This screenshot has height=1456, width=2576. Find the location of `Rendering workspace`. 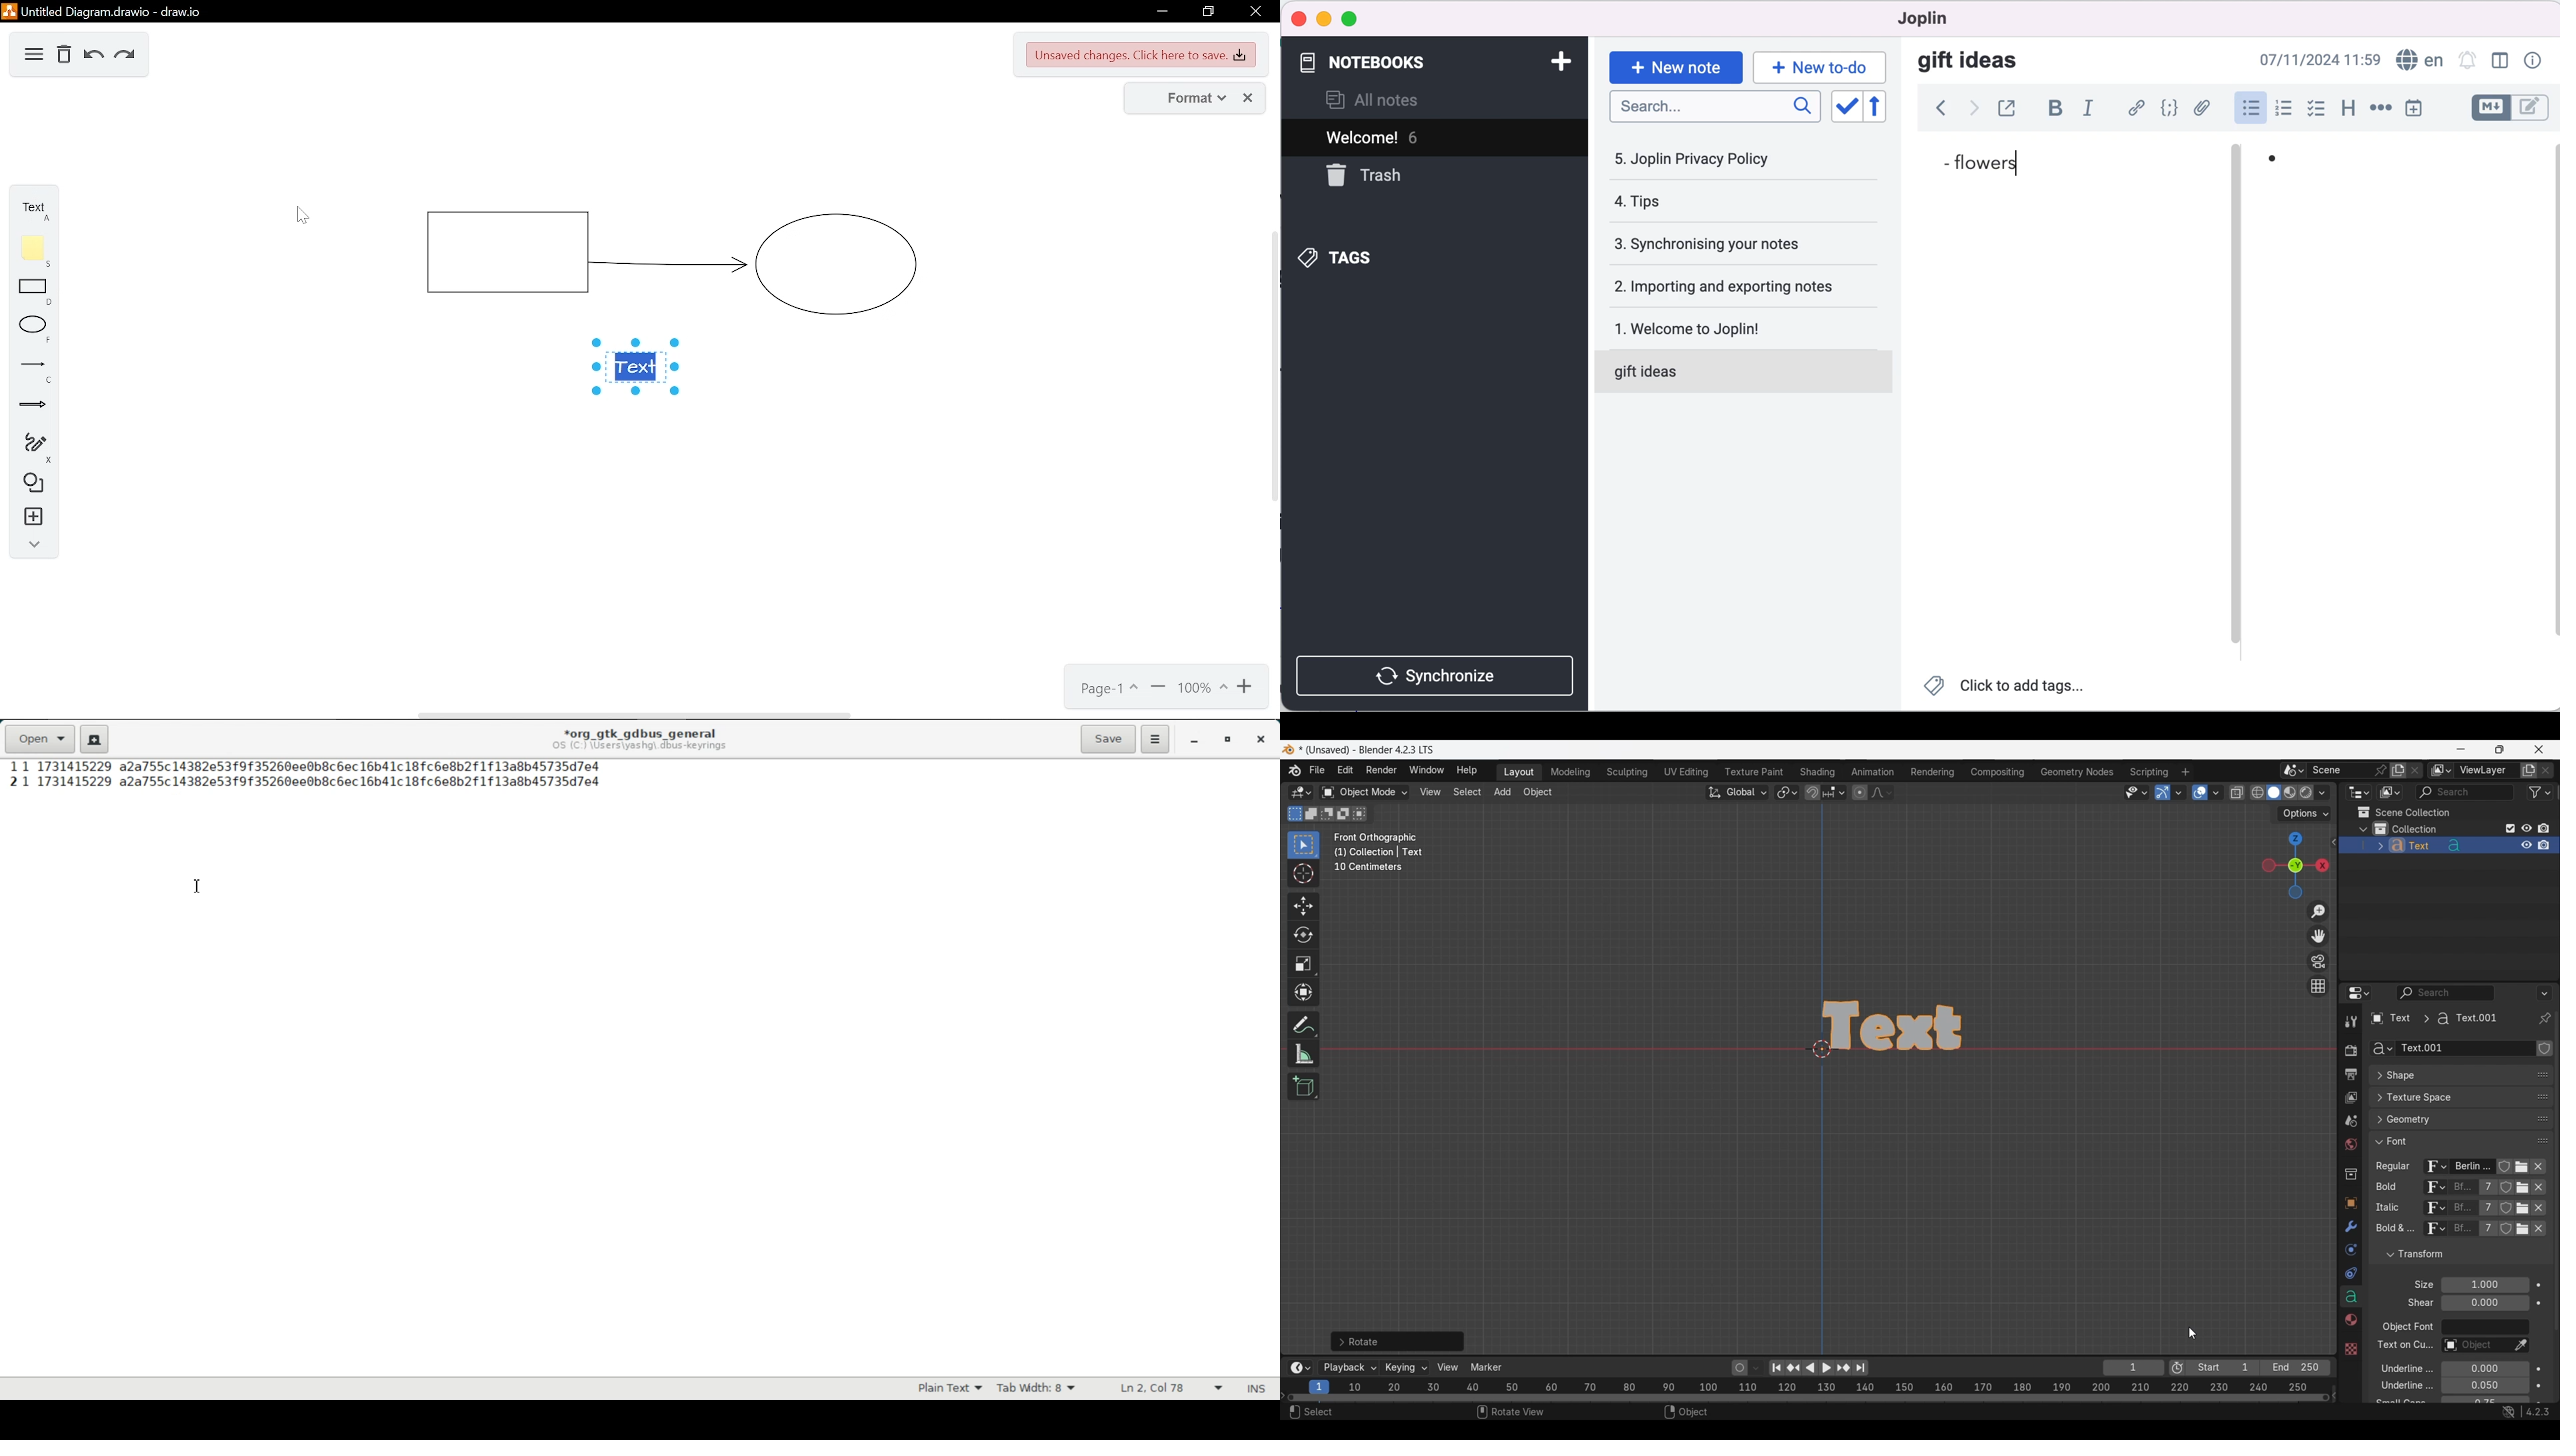

Rendering workspace is located at coordinates (1932, 771).